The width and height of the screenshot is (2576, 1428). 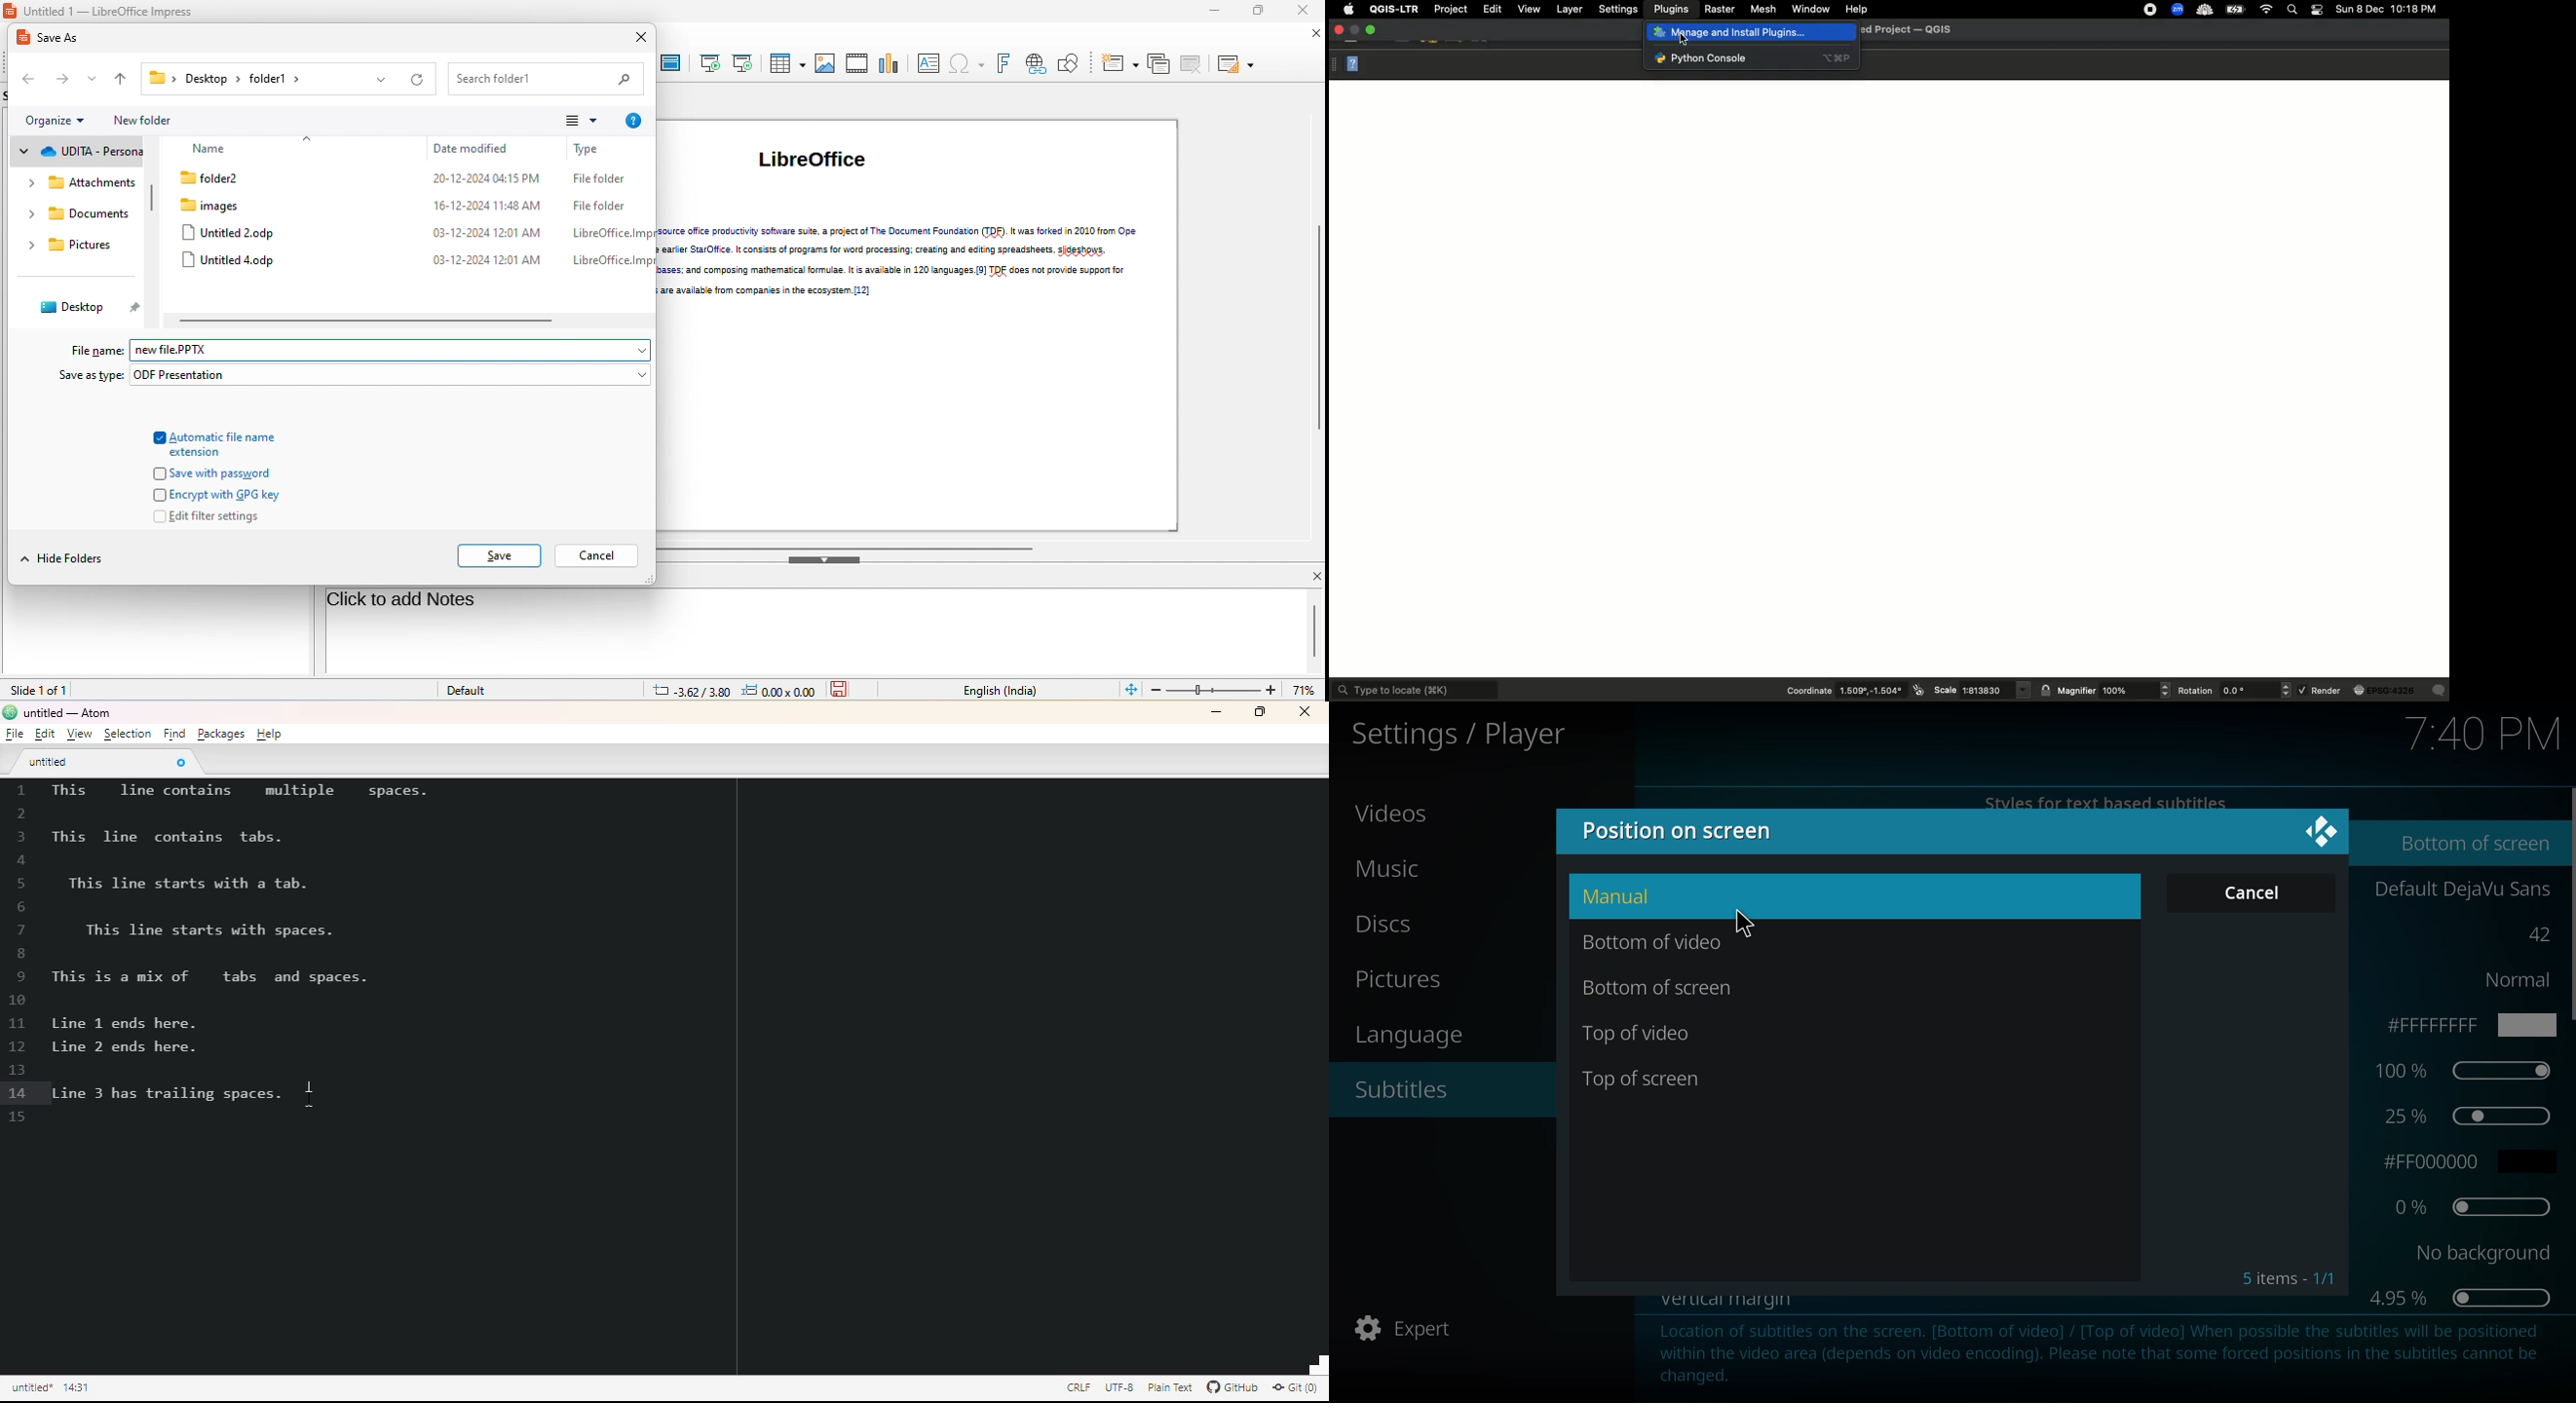 I want to click on untitled 4 odp, so click(x=233, y=261).